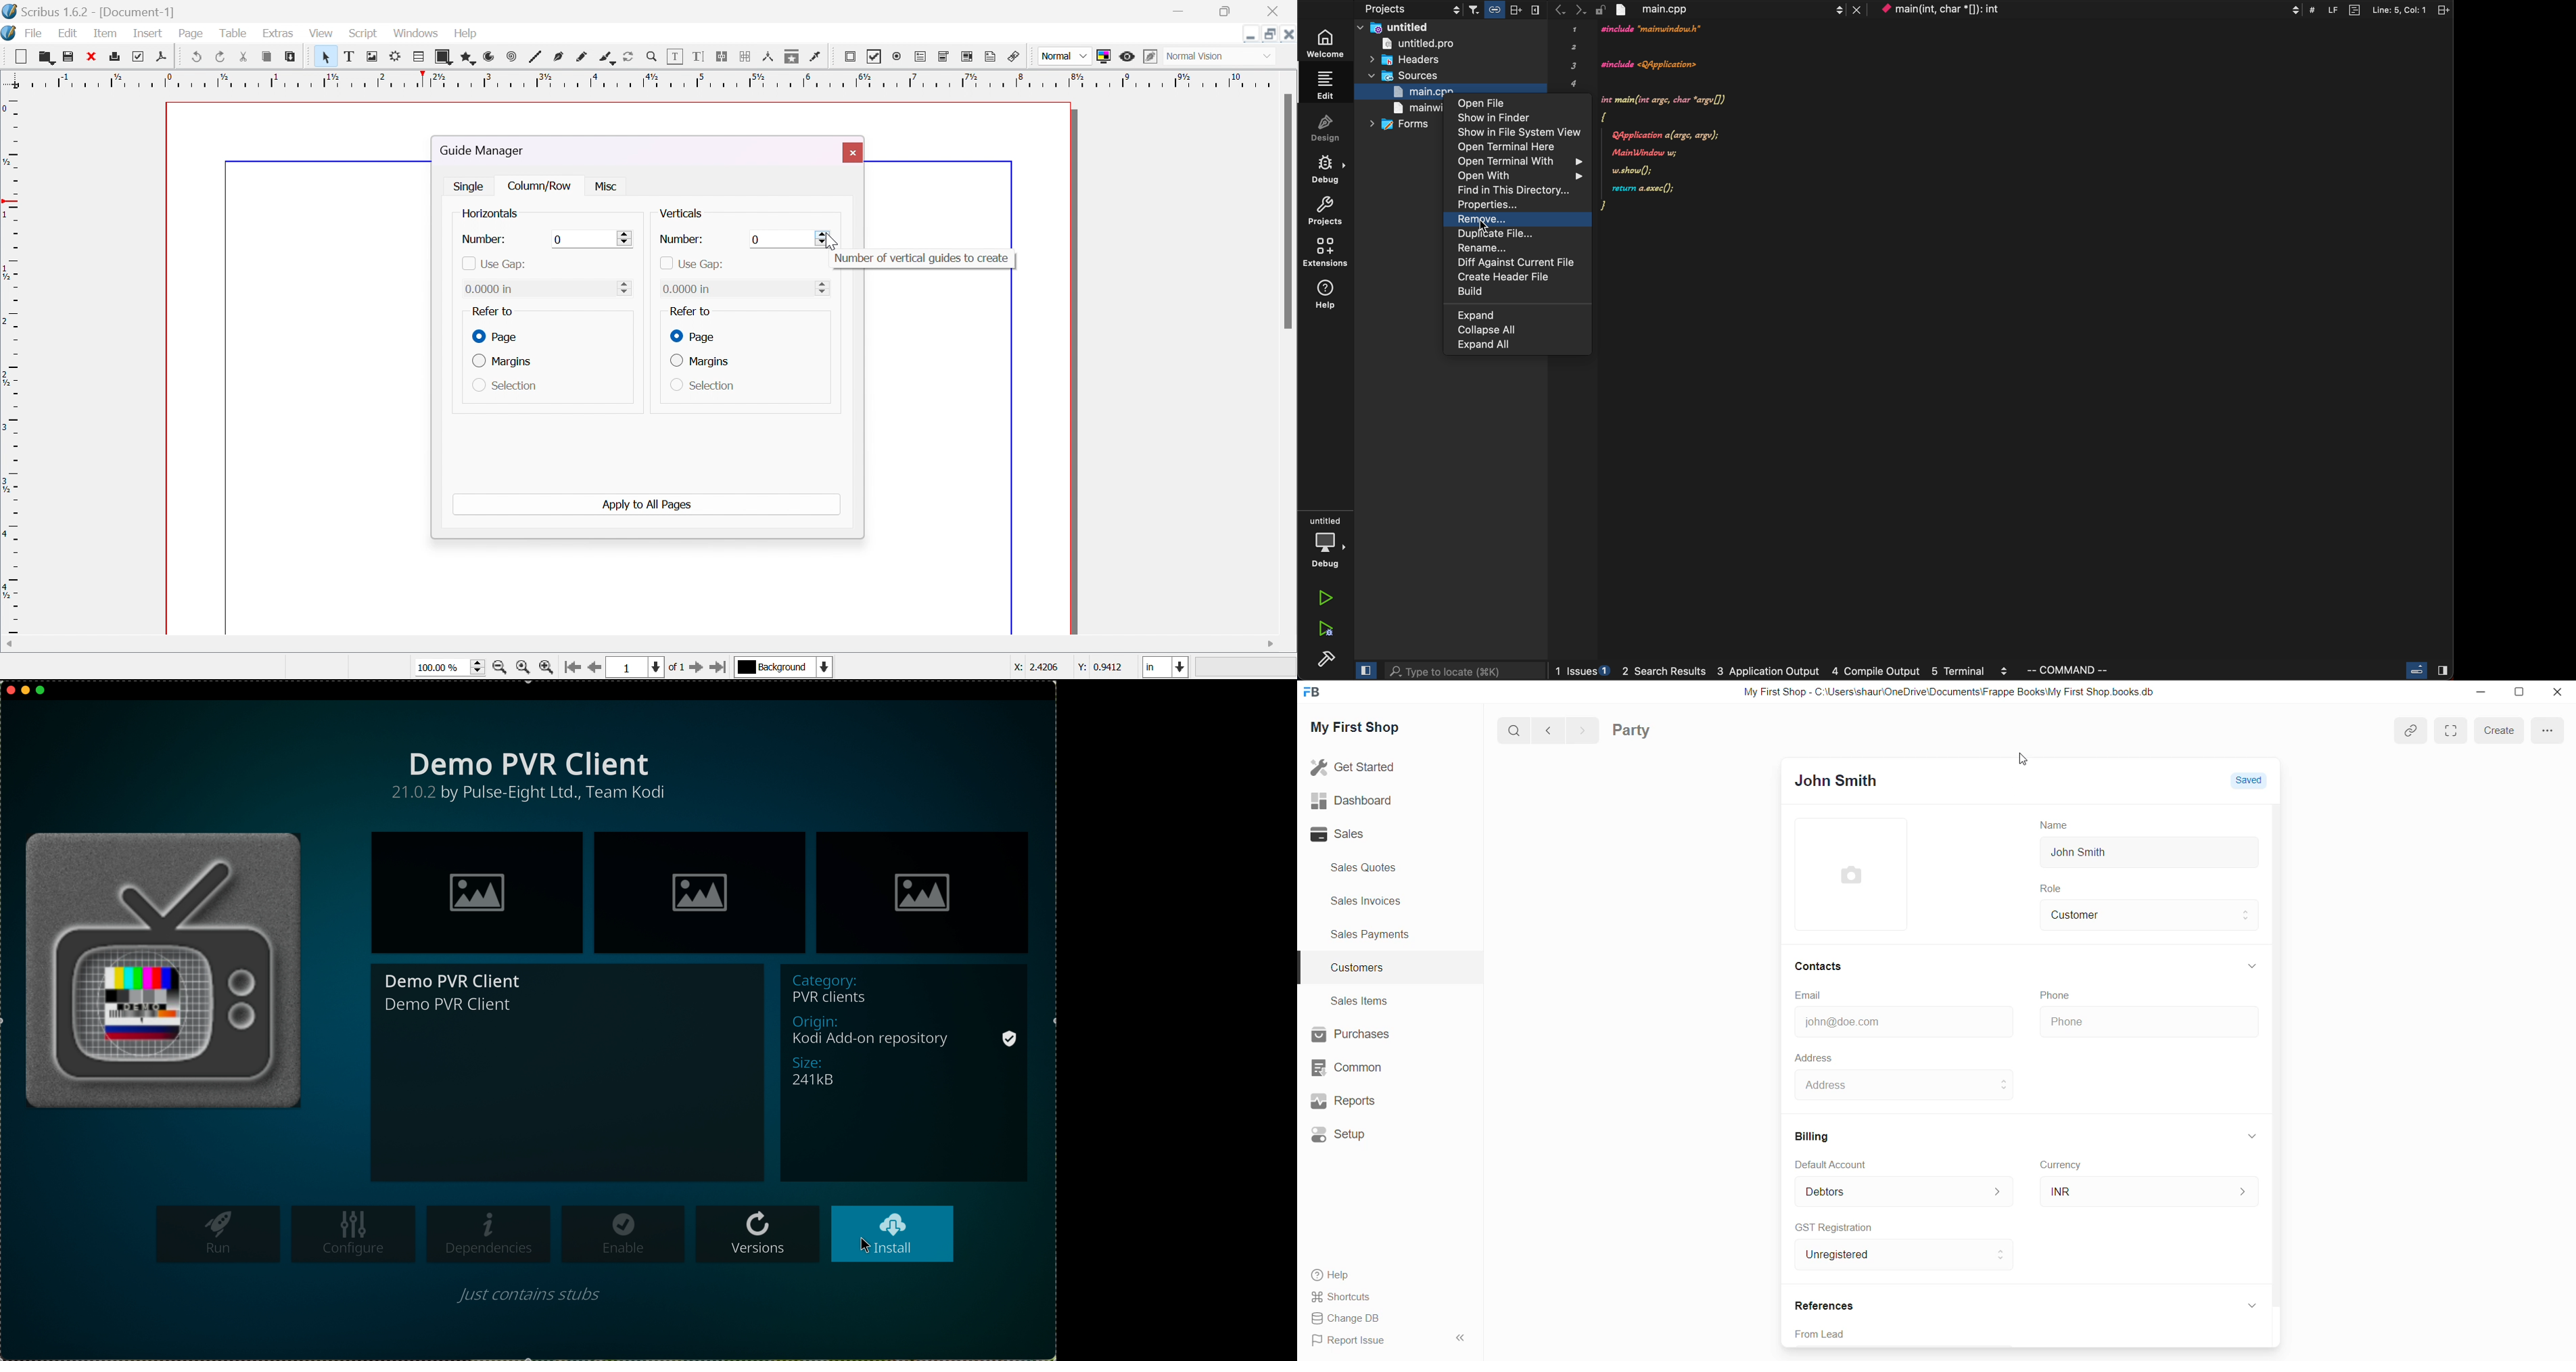  Describe the element at coordinates (93, 56) in the screenshot. I see `close` at that location.